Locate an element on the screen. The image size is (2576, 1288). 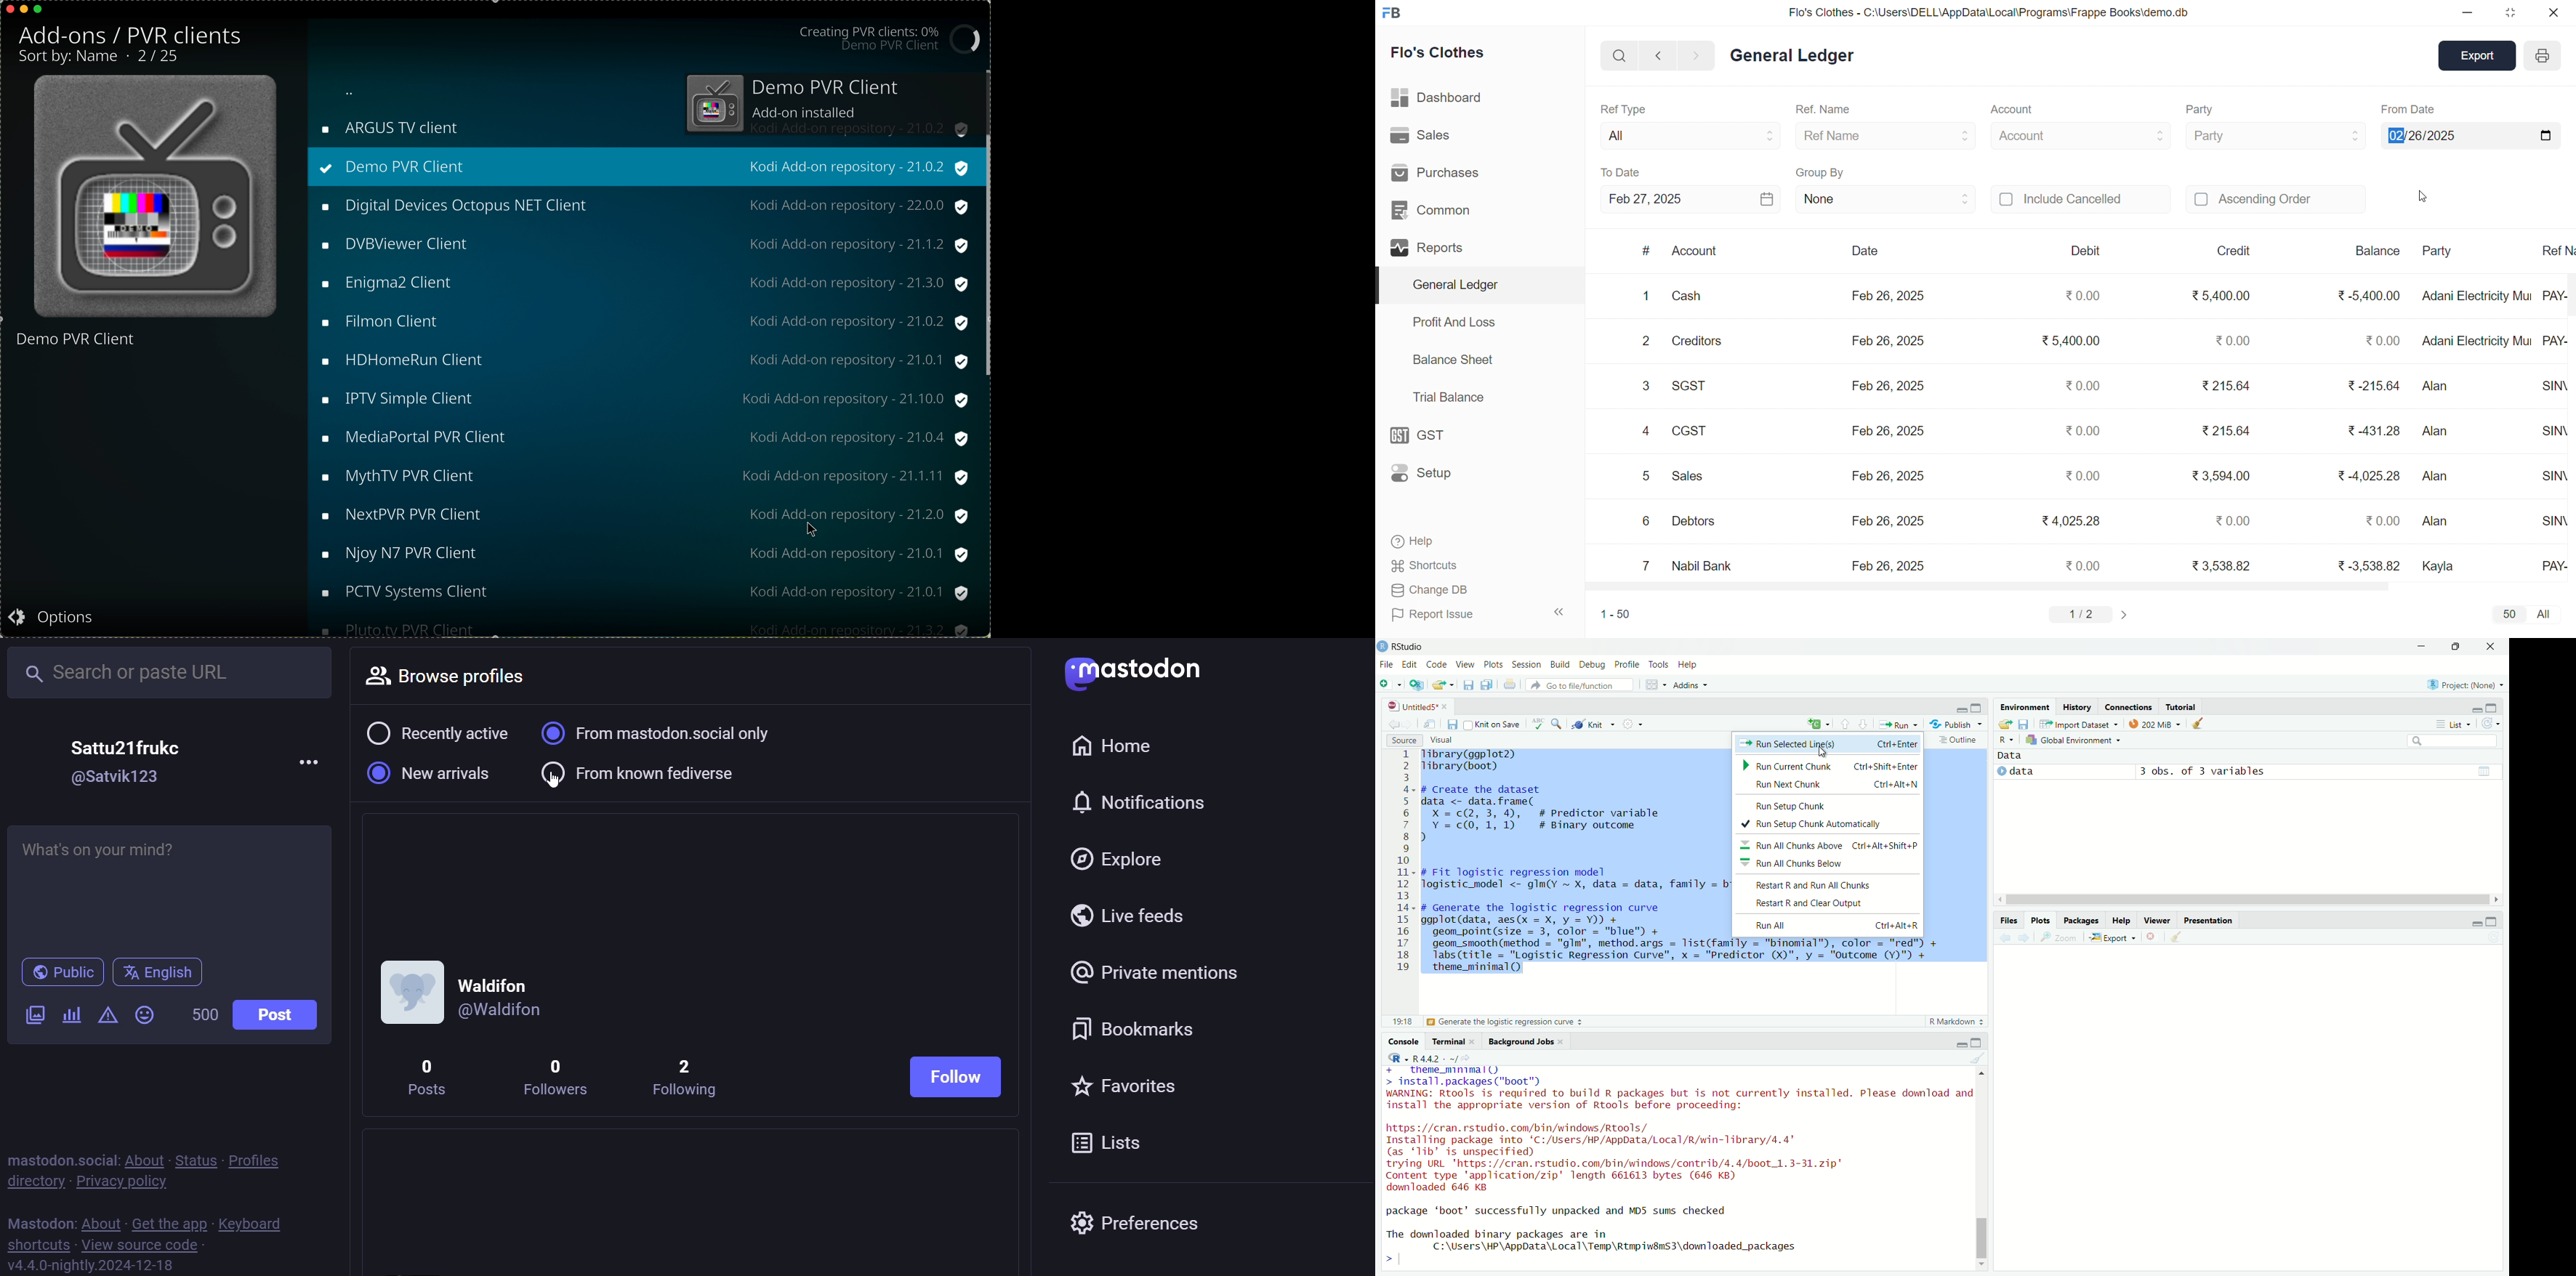
₹0.00 is located at coordinates (2234, 520).